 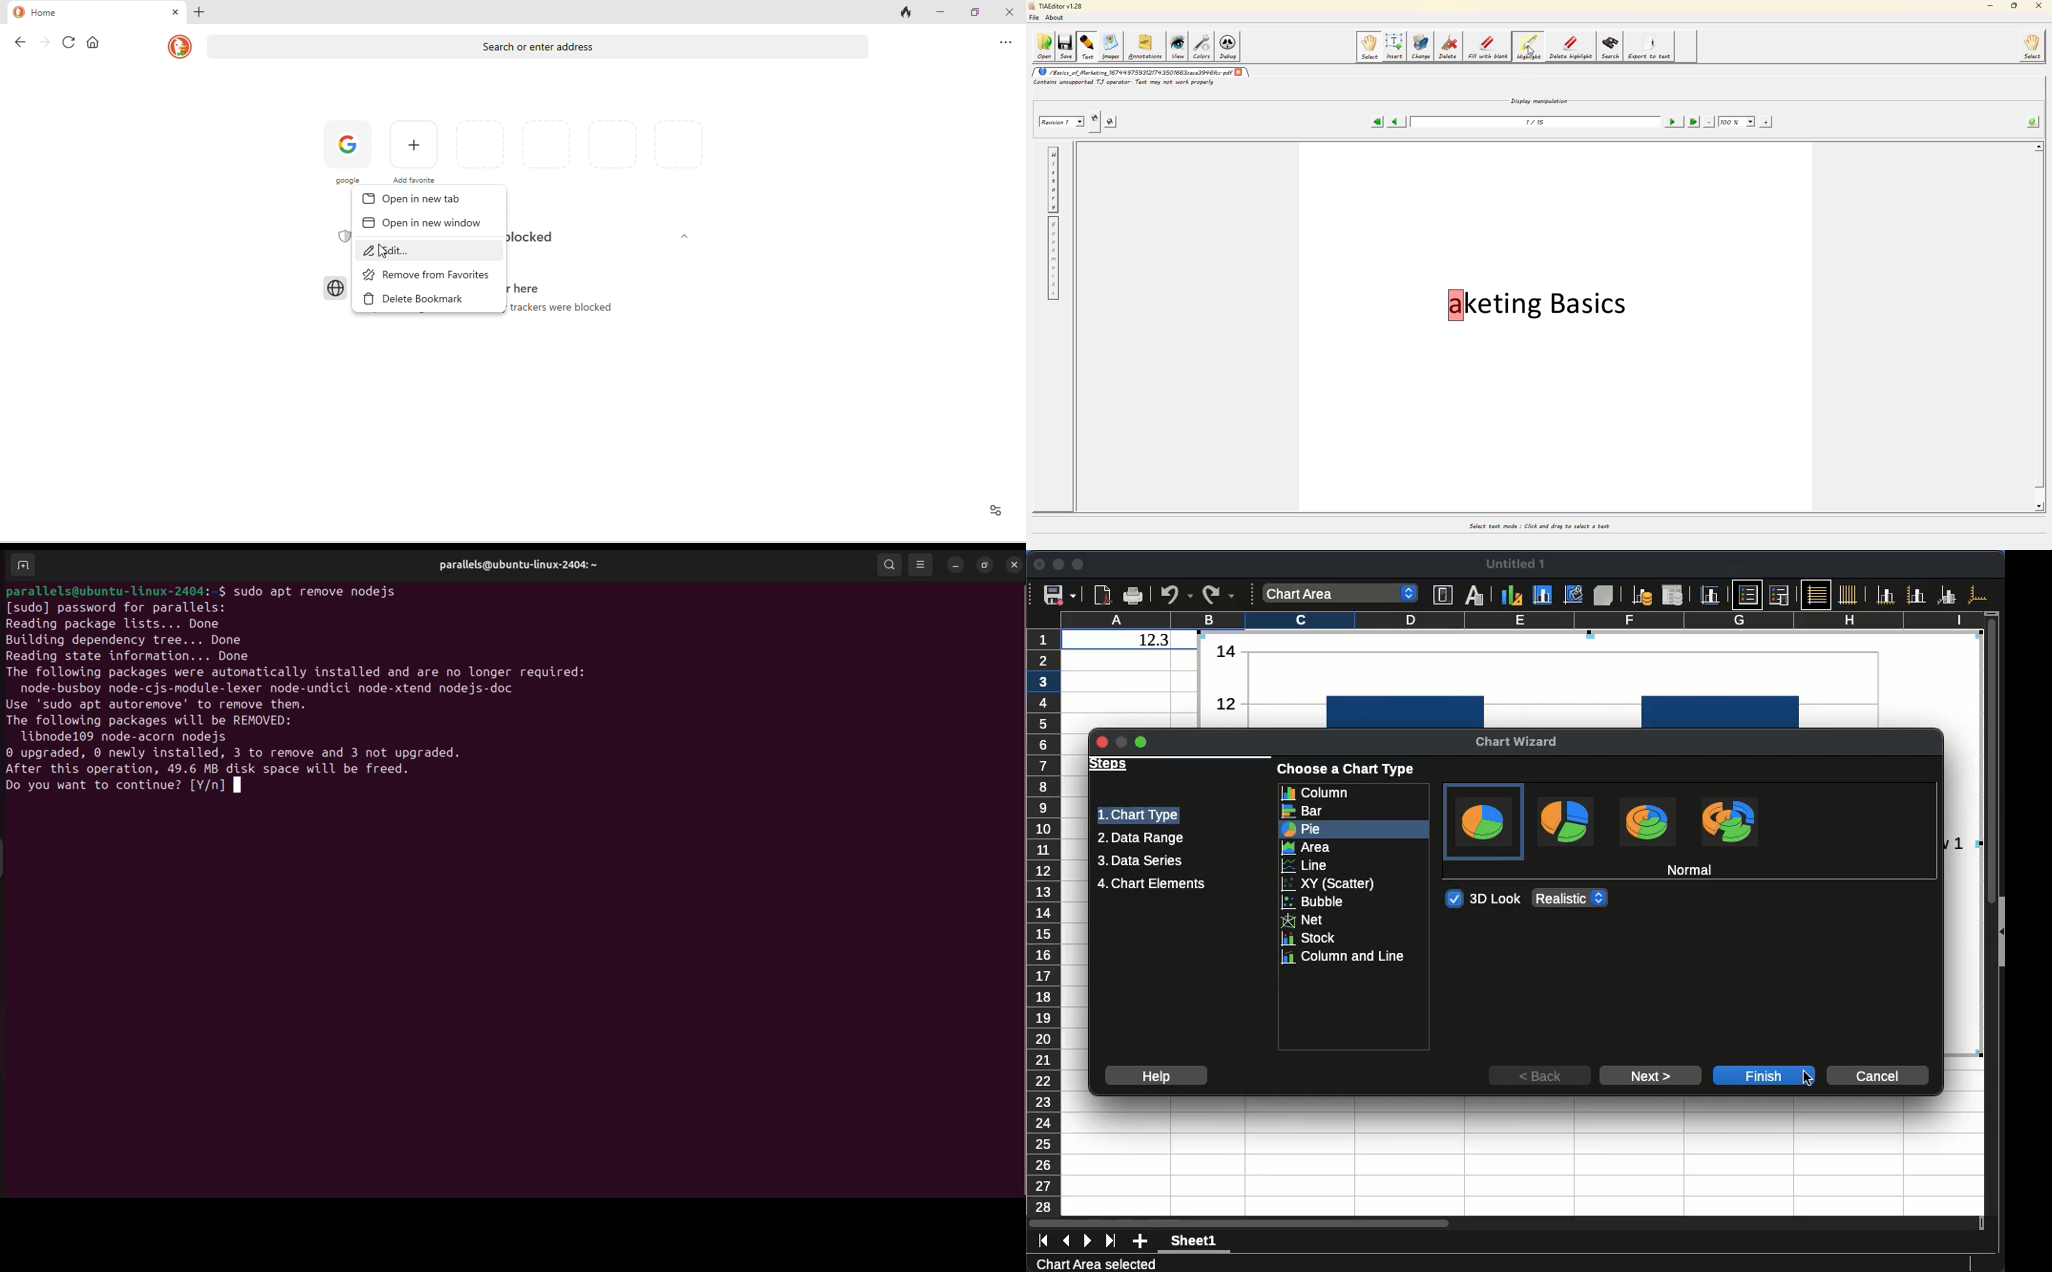 I want to click on bubble, so click(x=1355, y=902).